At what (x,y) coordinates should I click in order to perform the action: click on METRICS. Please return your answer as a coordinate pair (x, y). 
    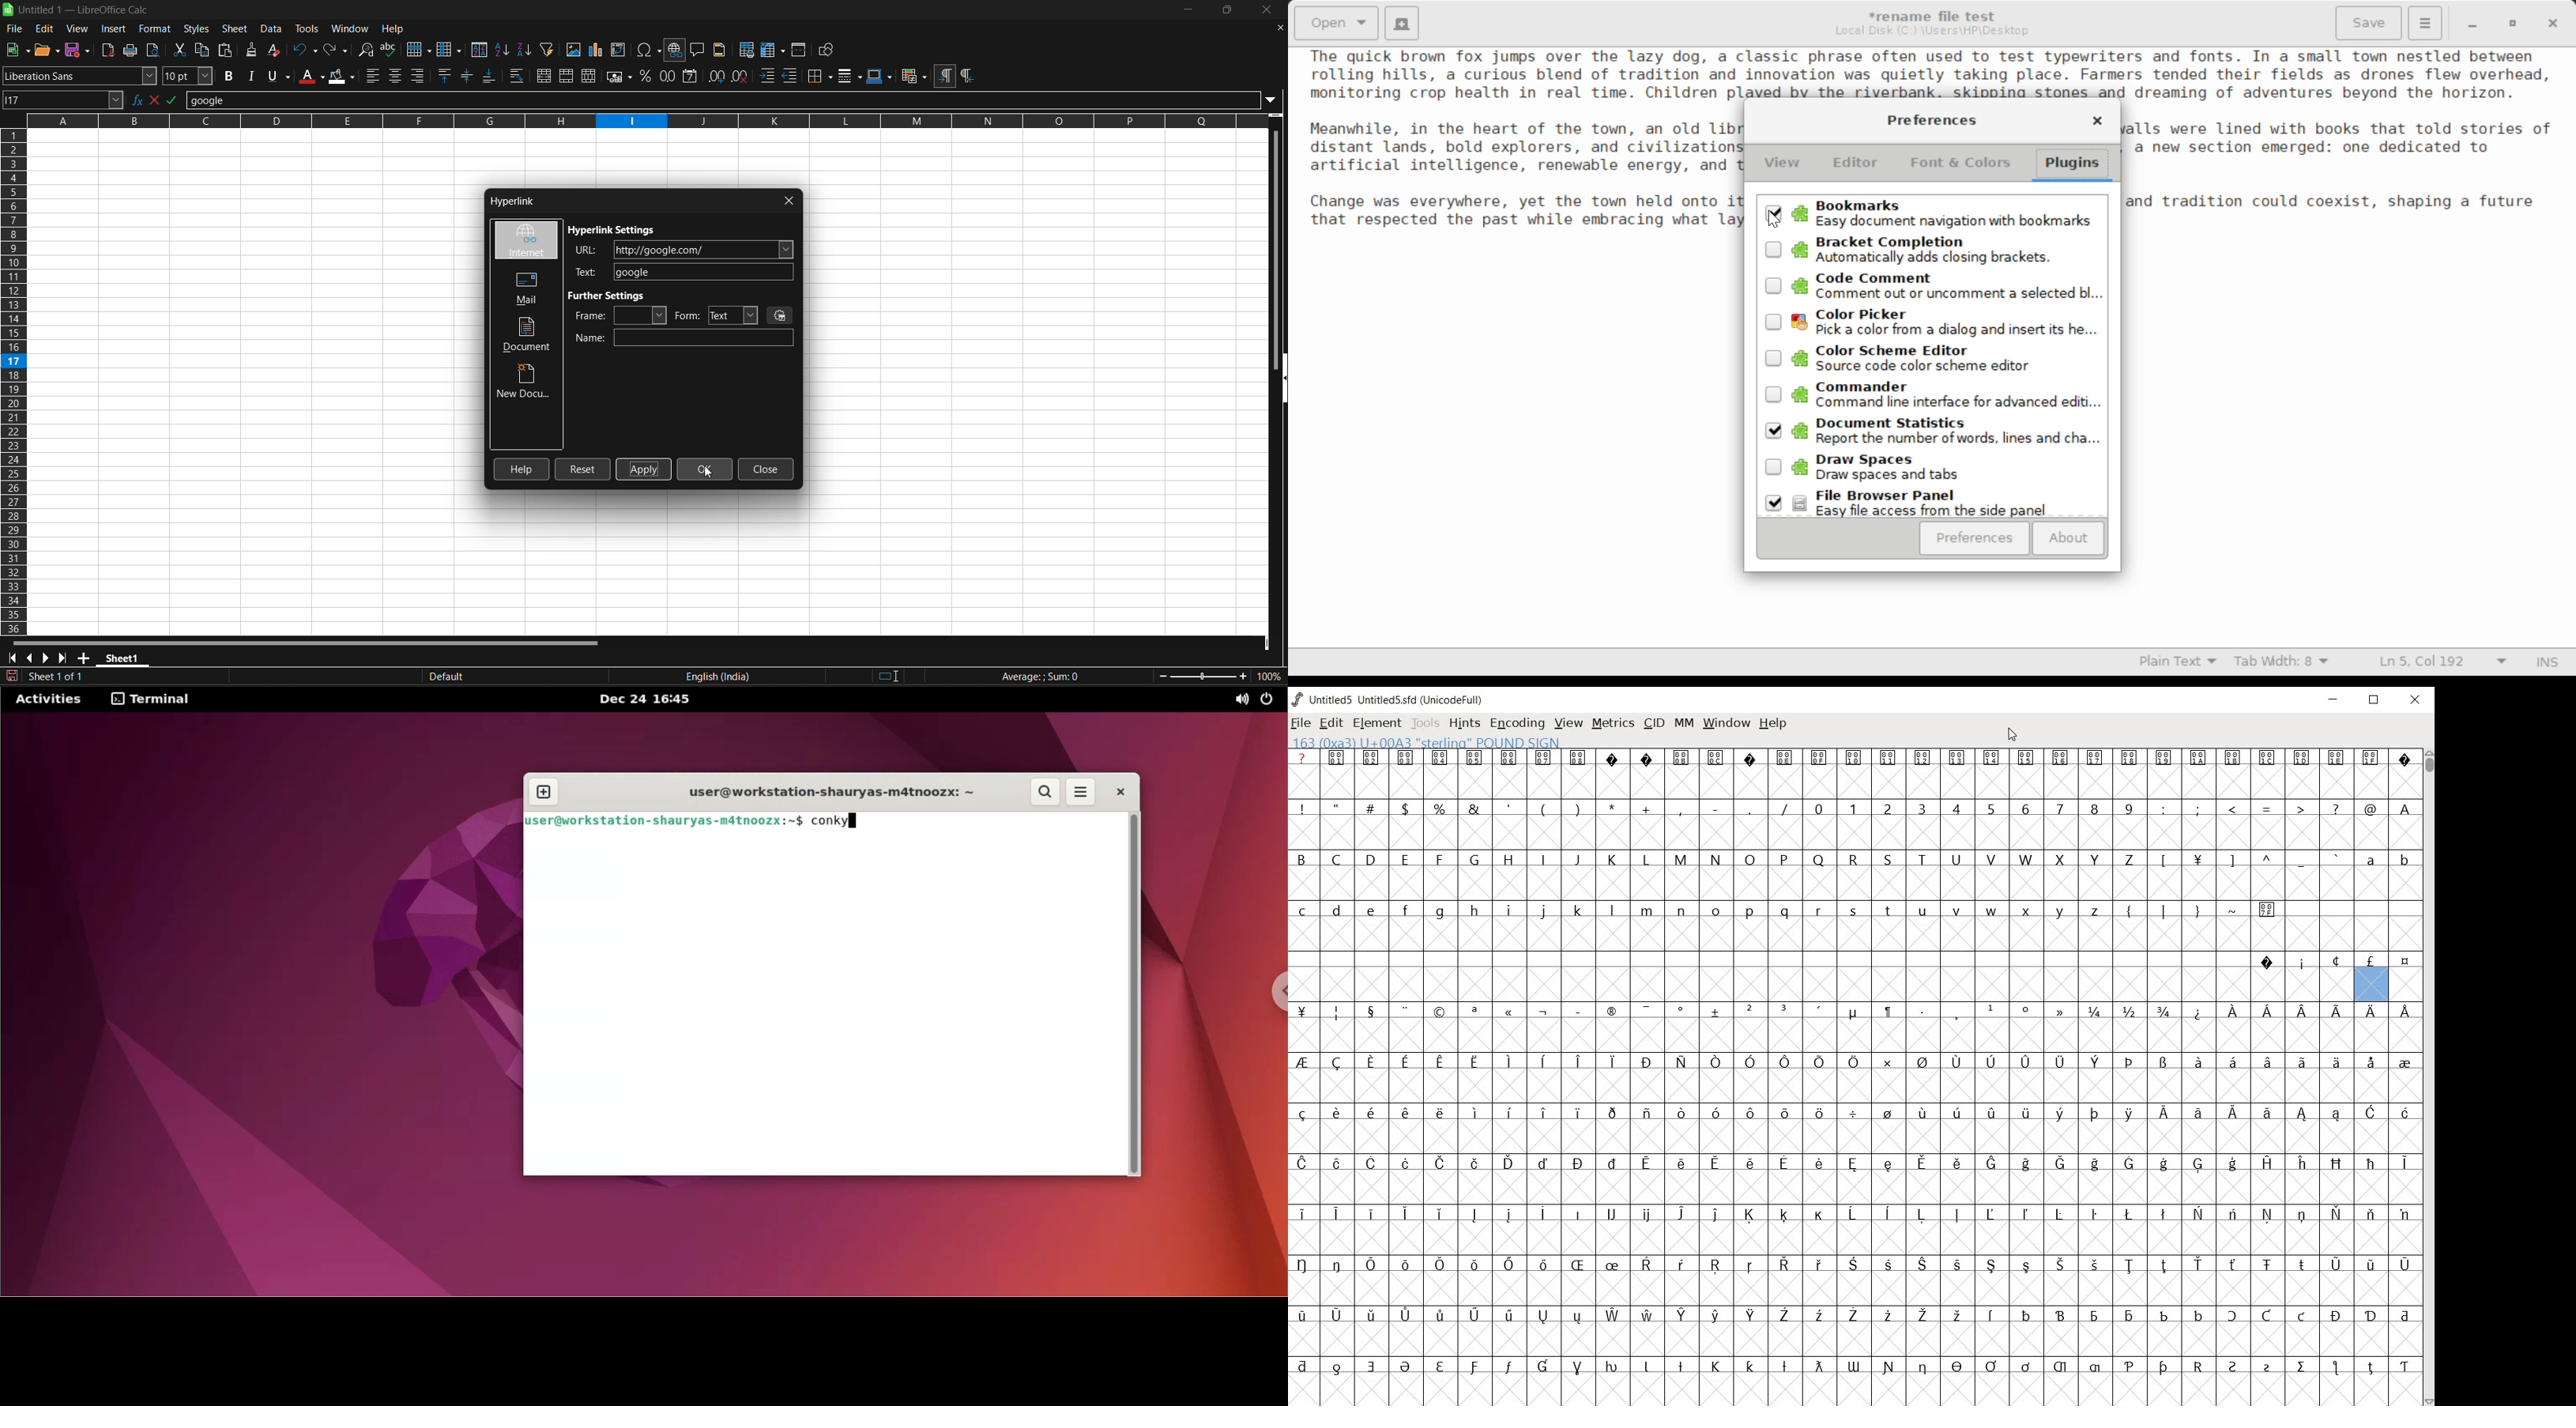
    Looking at the image, I should click on (1612, 725).